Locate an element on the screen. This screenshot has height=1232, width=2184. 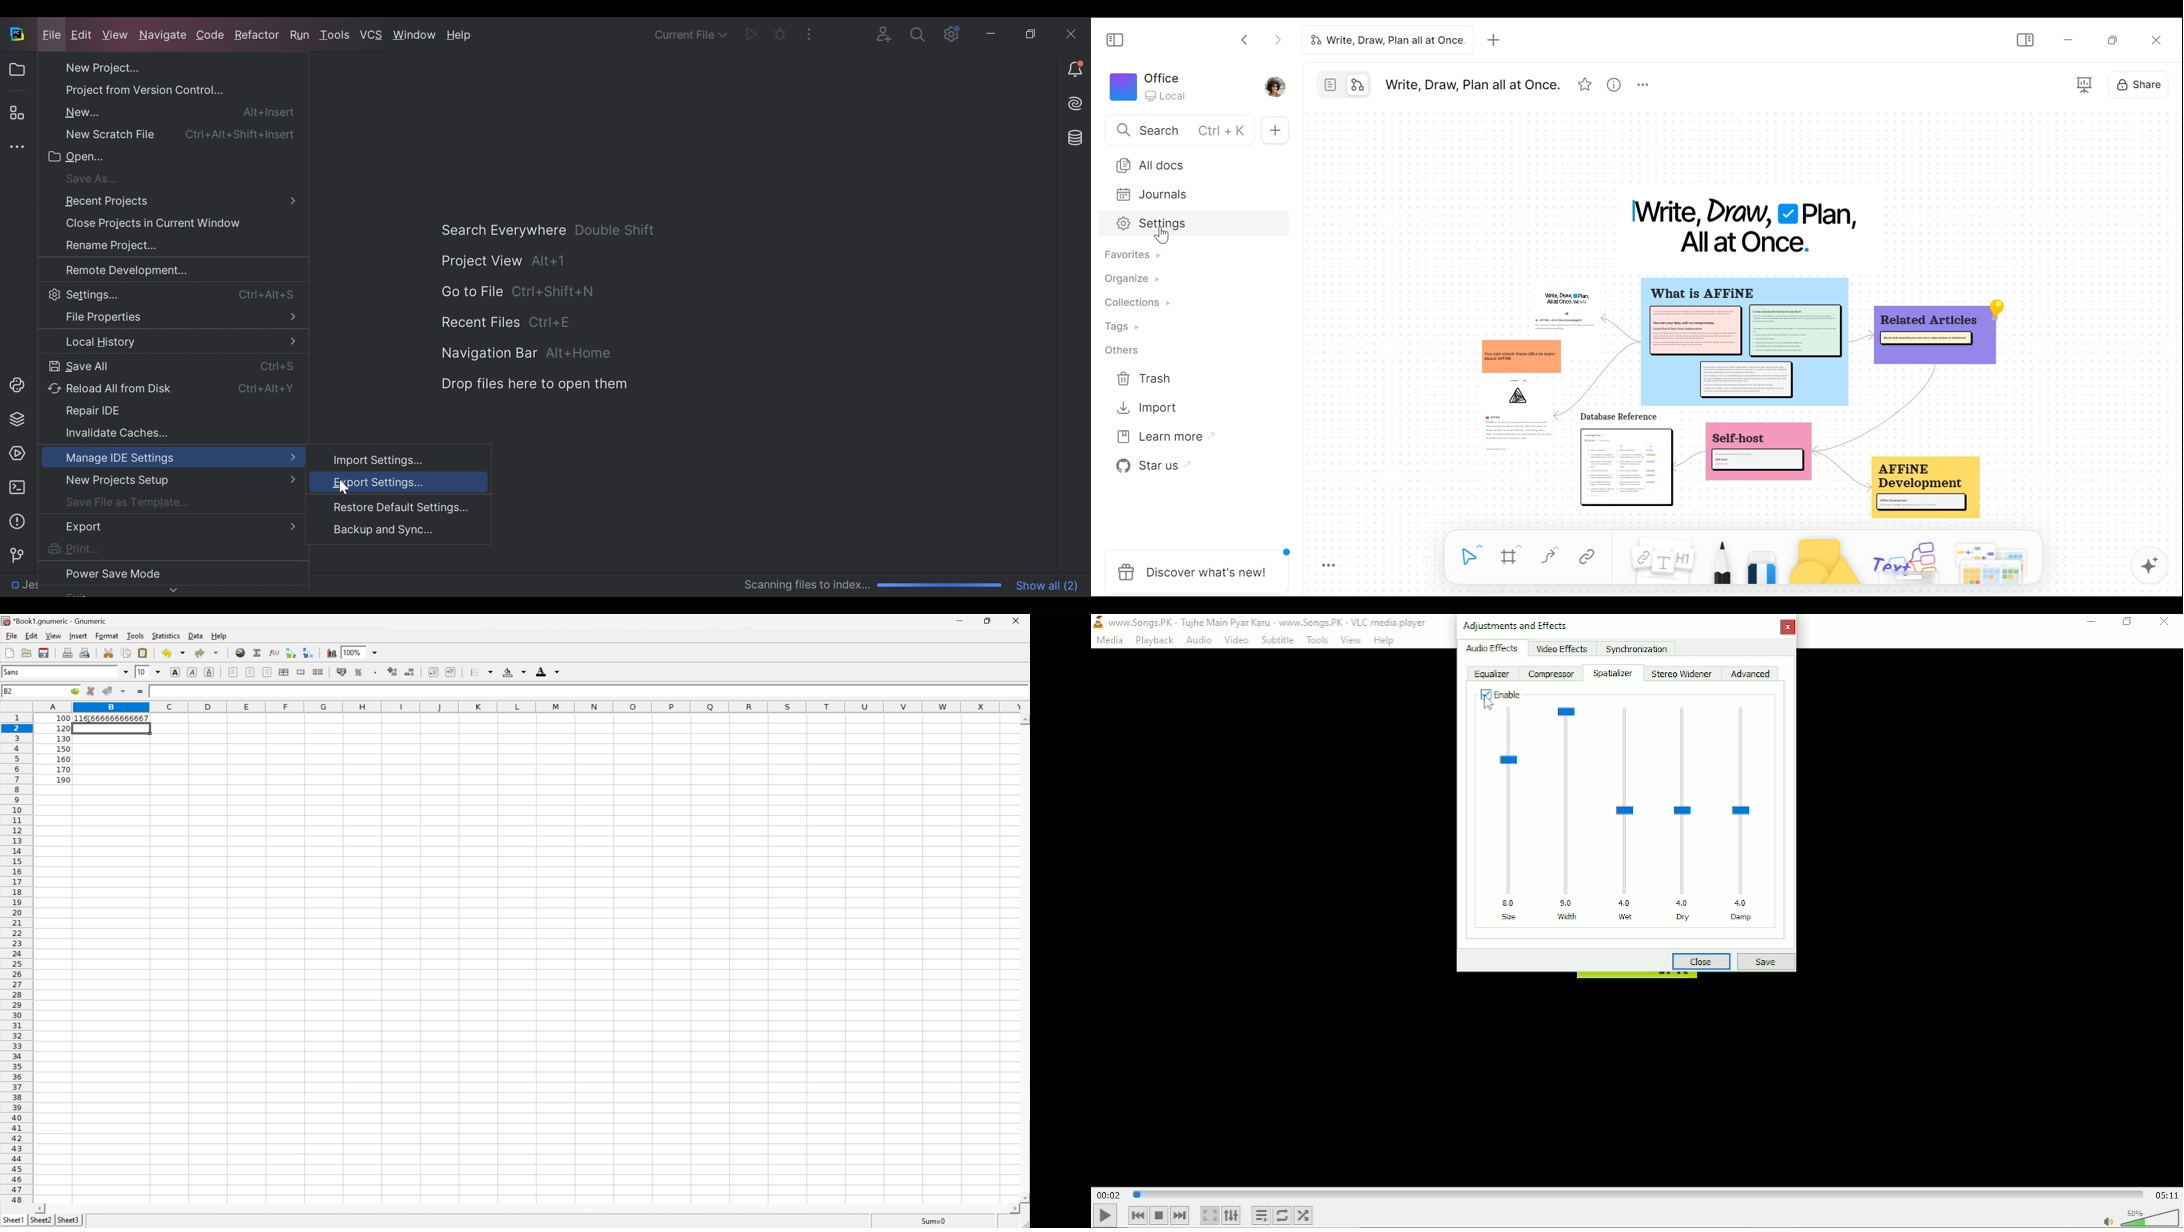
Scroll Left is located at coordinates (43, 1207).